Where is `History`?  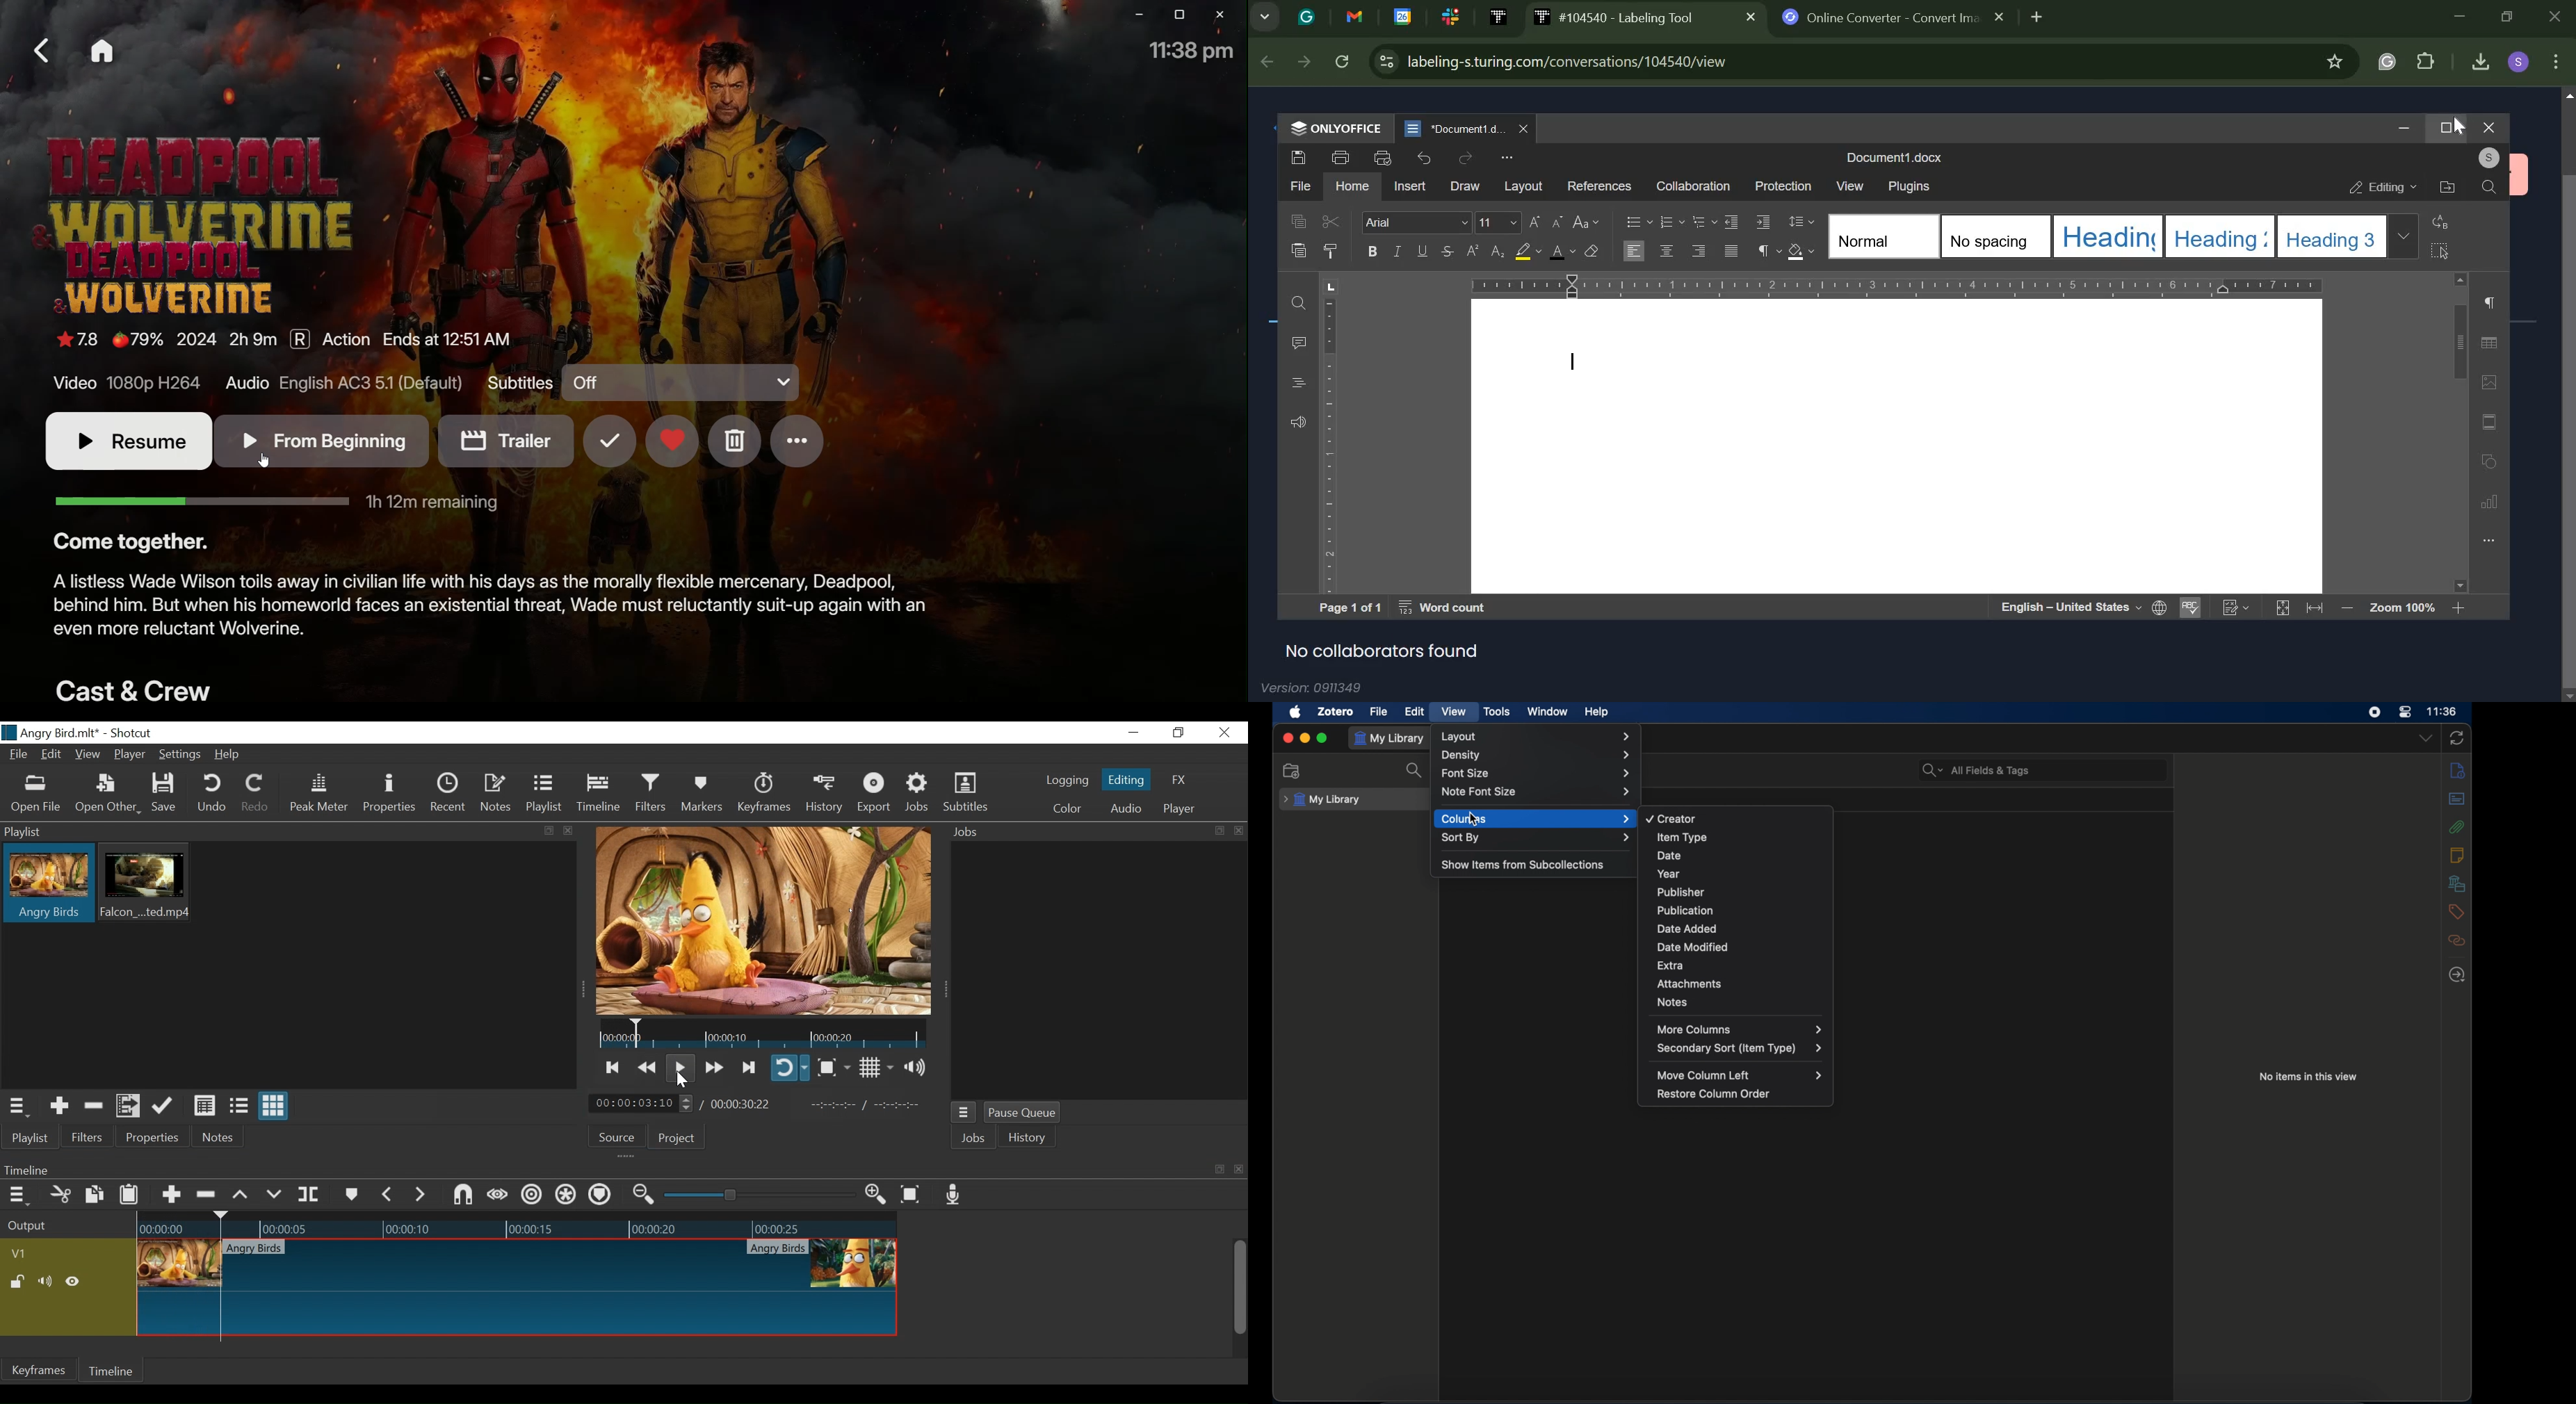
History is located at coordinates (826, 795).